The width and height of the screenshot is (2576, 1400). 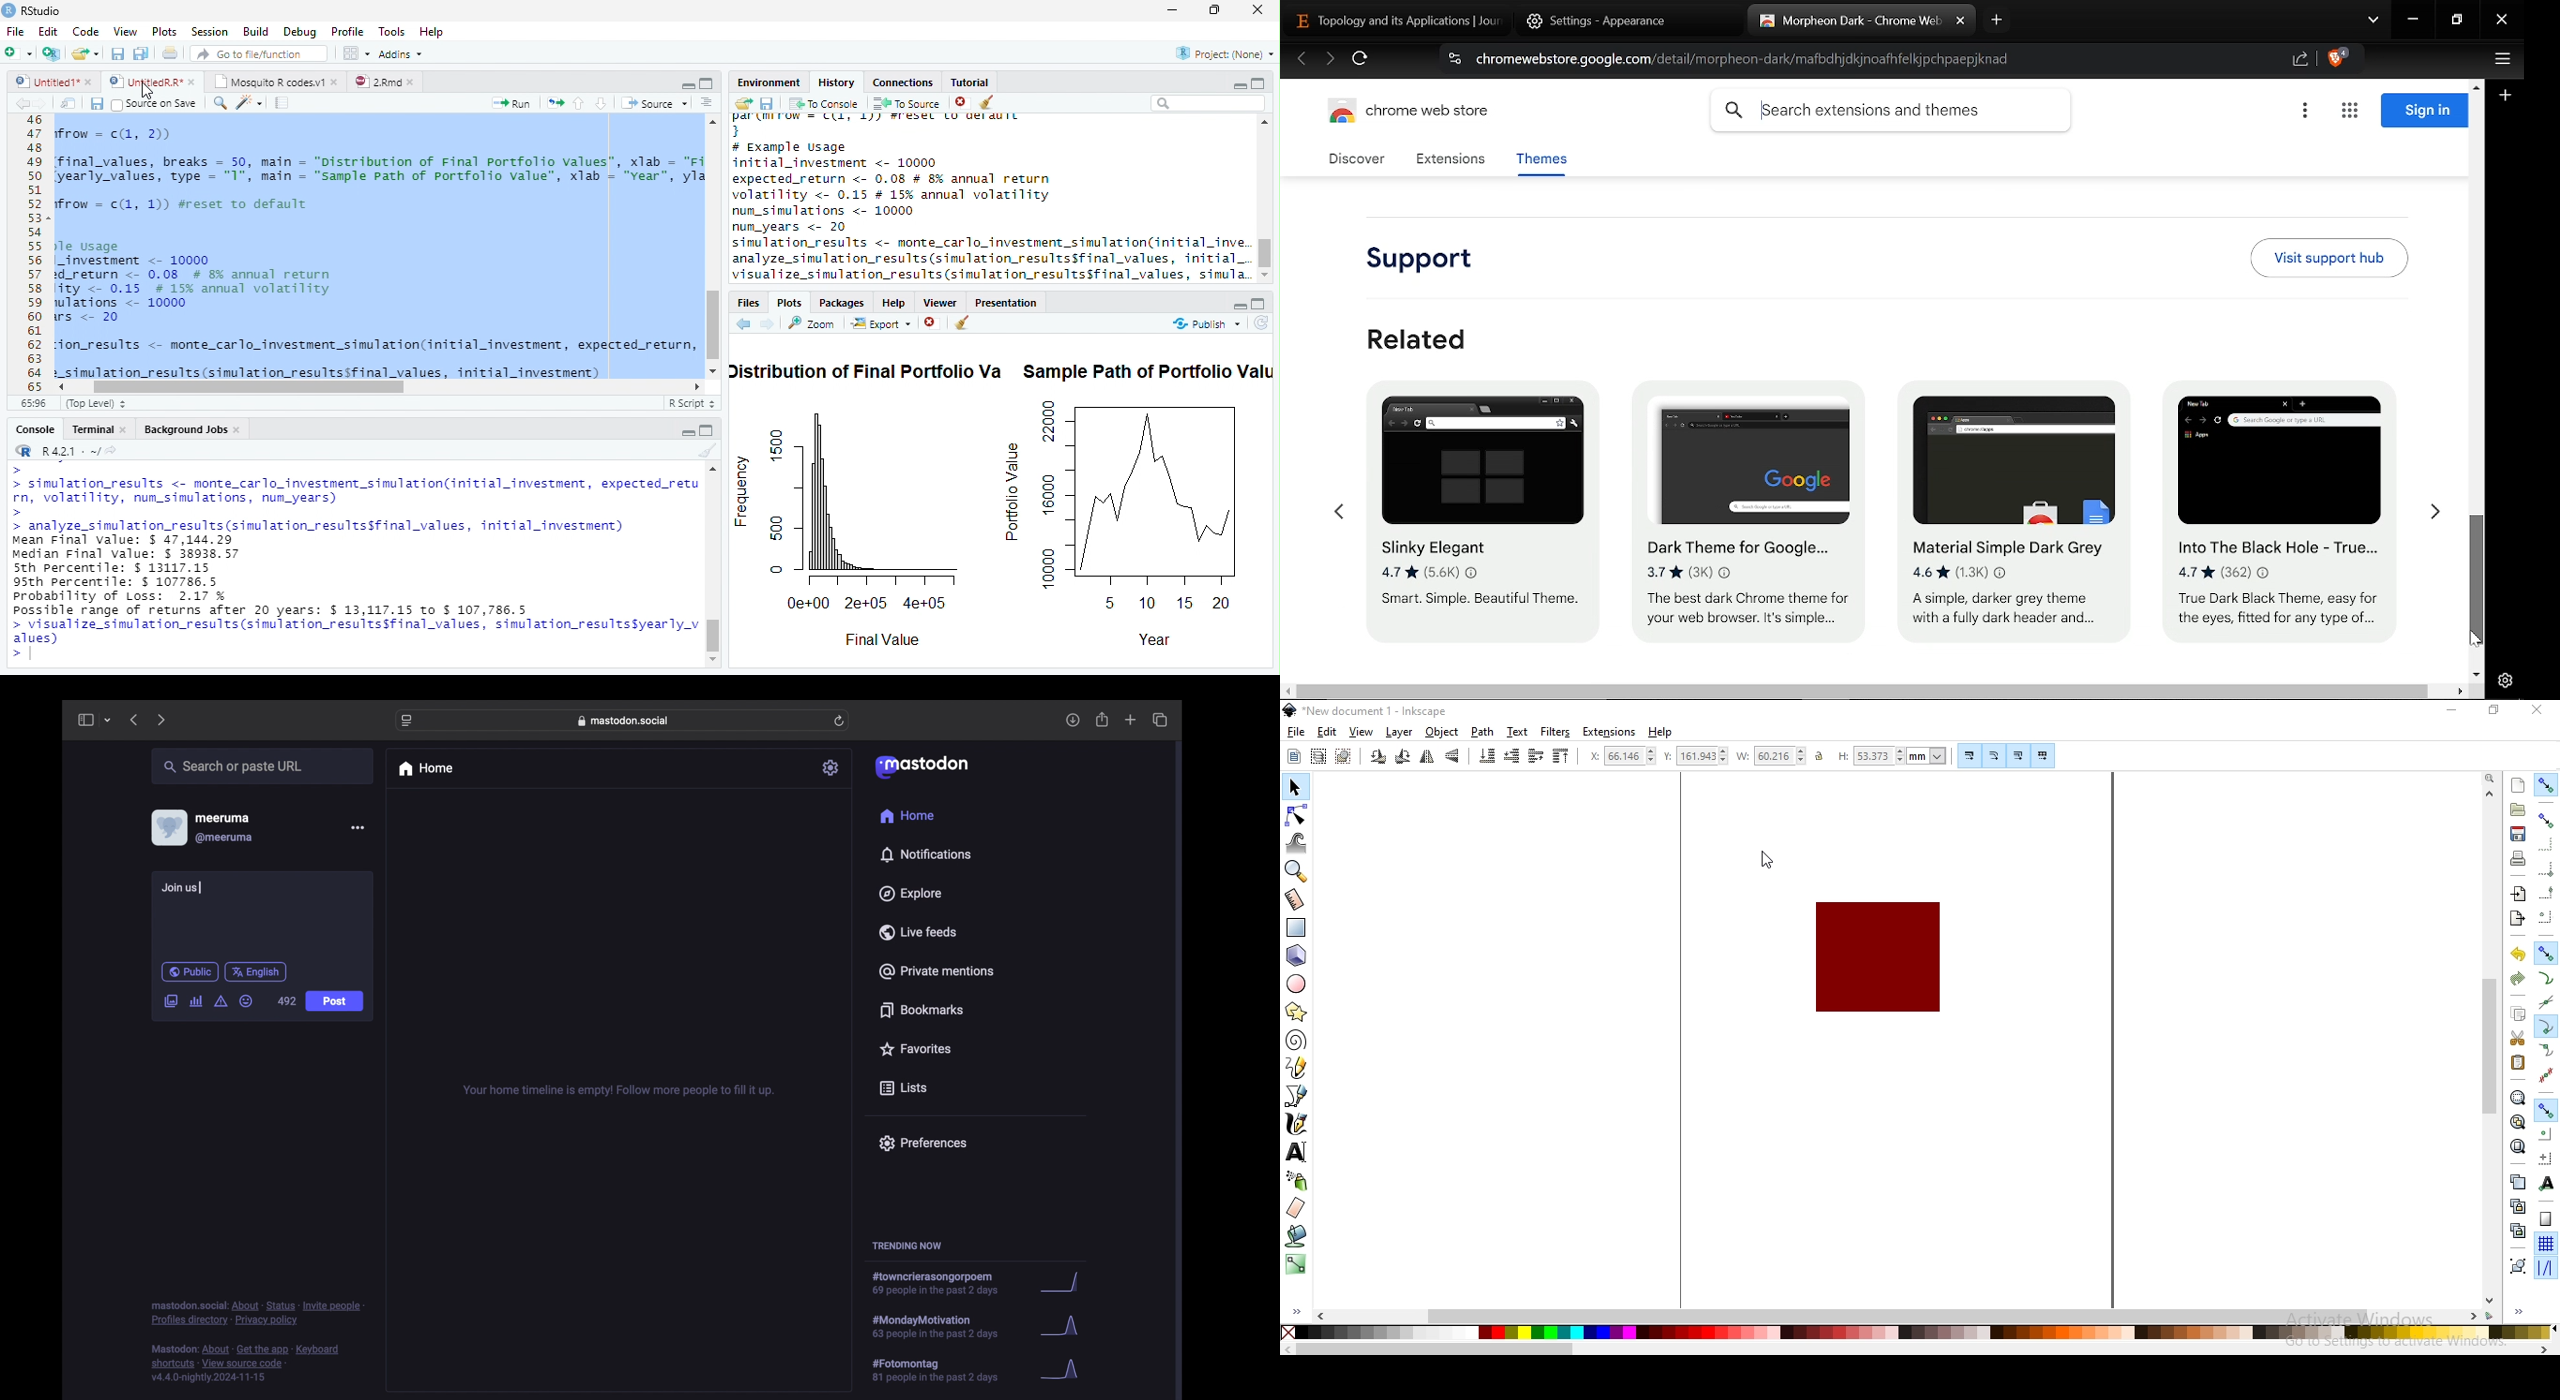 What do you see at coordinates (41, 103) in the screenshot?
I see `next source location` at bounding box center [41, 103].